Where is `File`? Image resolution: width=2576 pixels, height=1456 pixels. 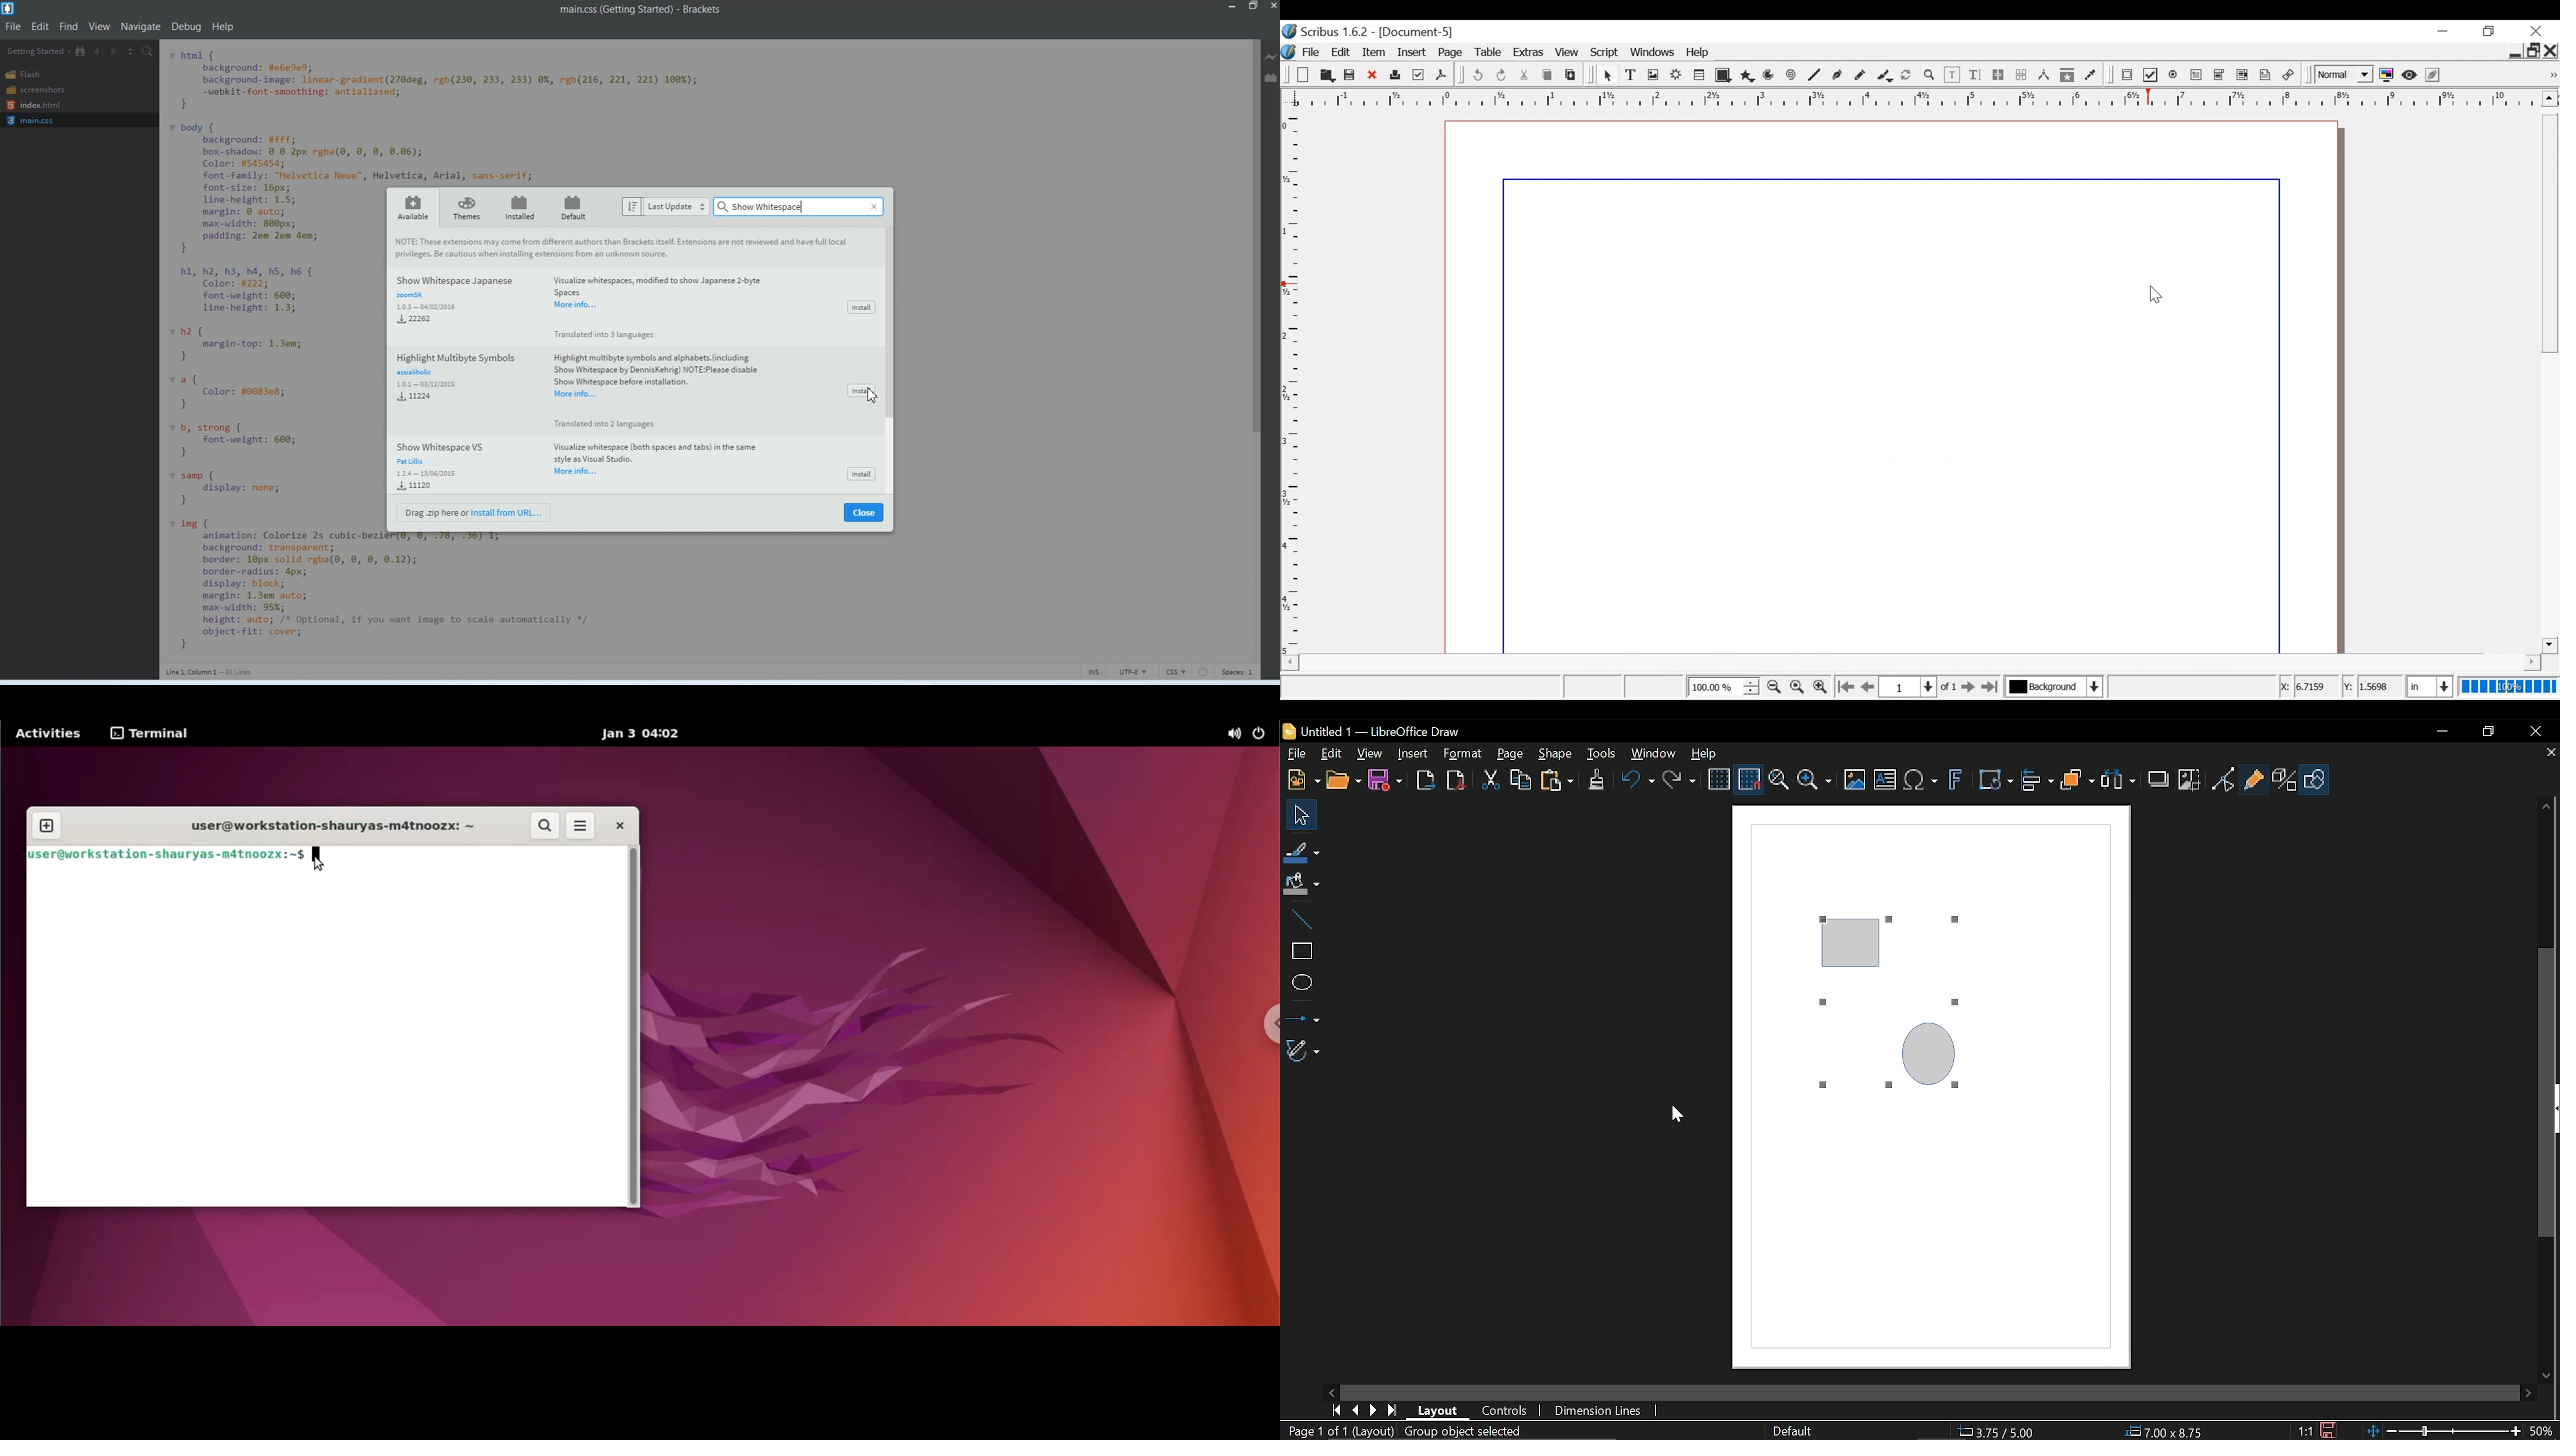 File is located at coordinates (1298, 753).